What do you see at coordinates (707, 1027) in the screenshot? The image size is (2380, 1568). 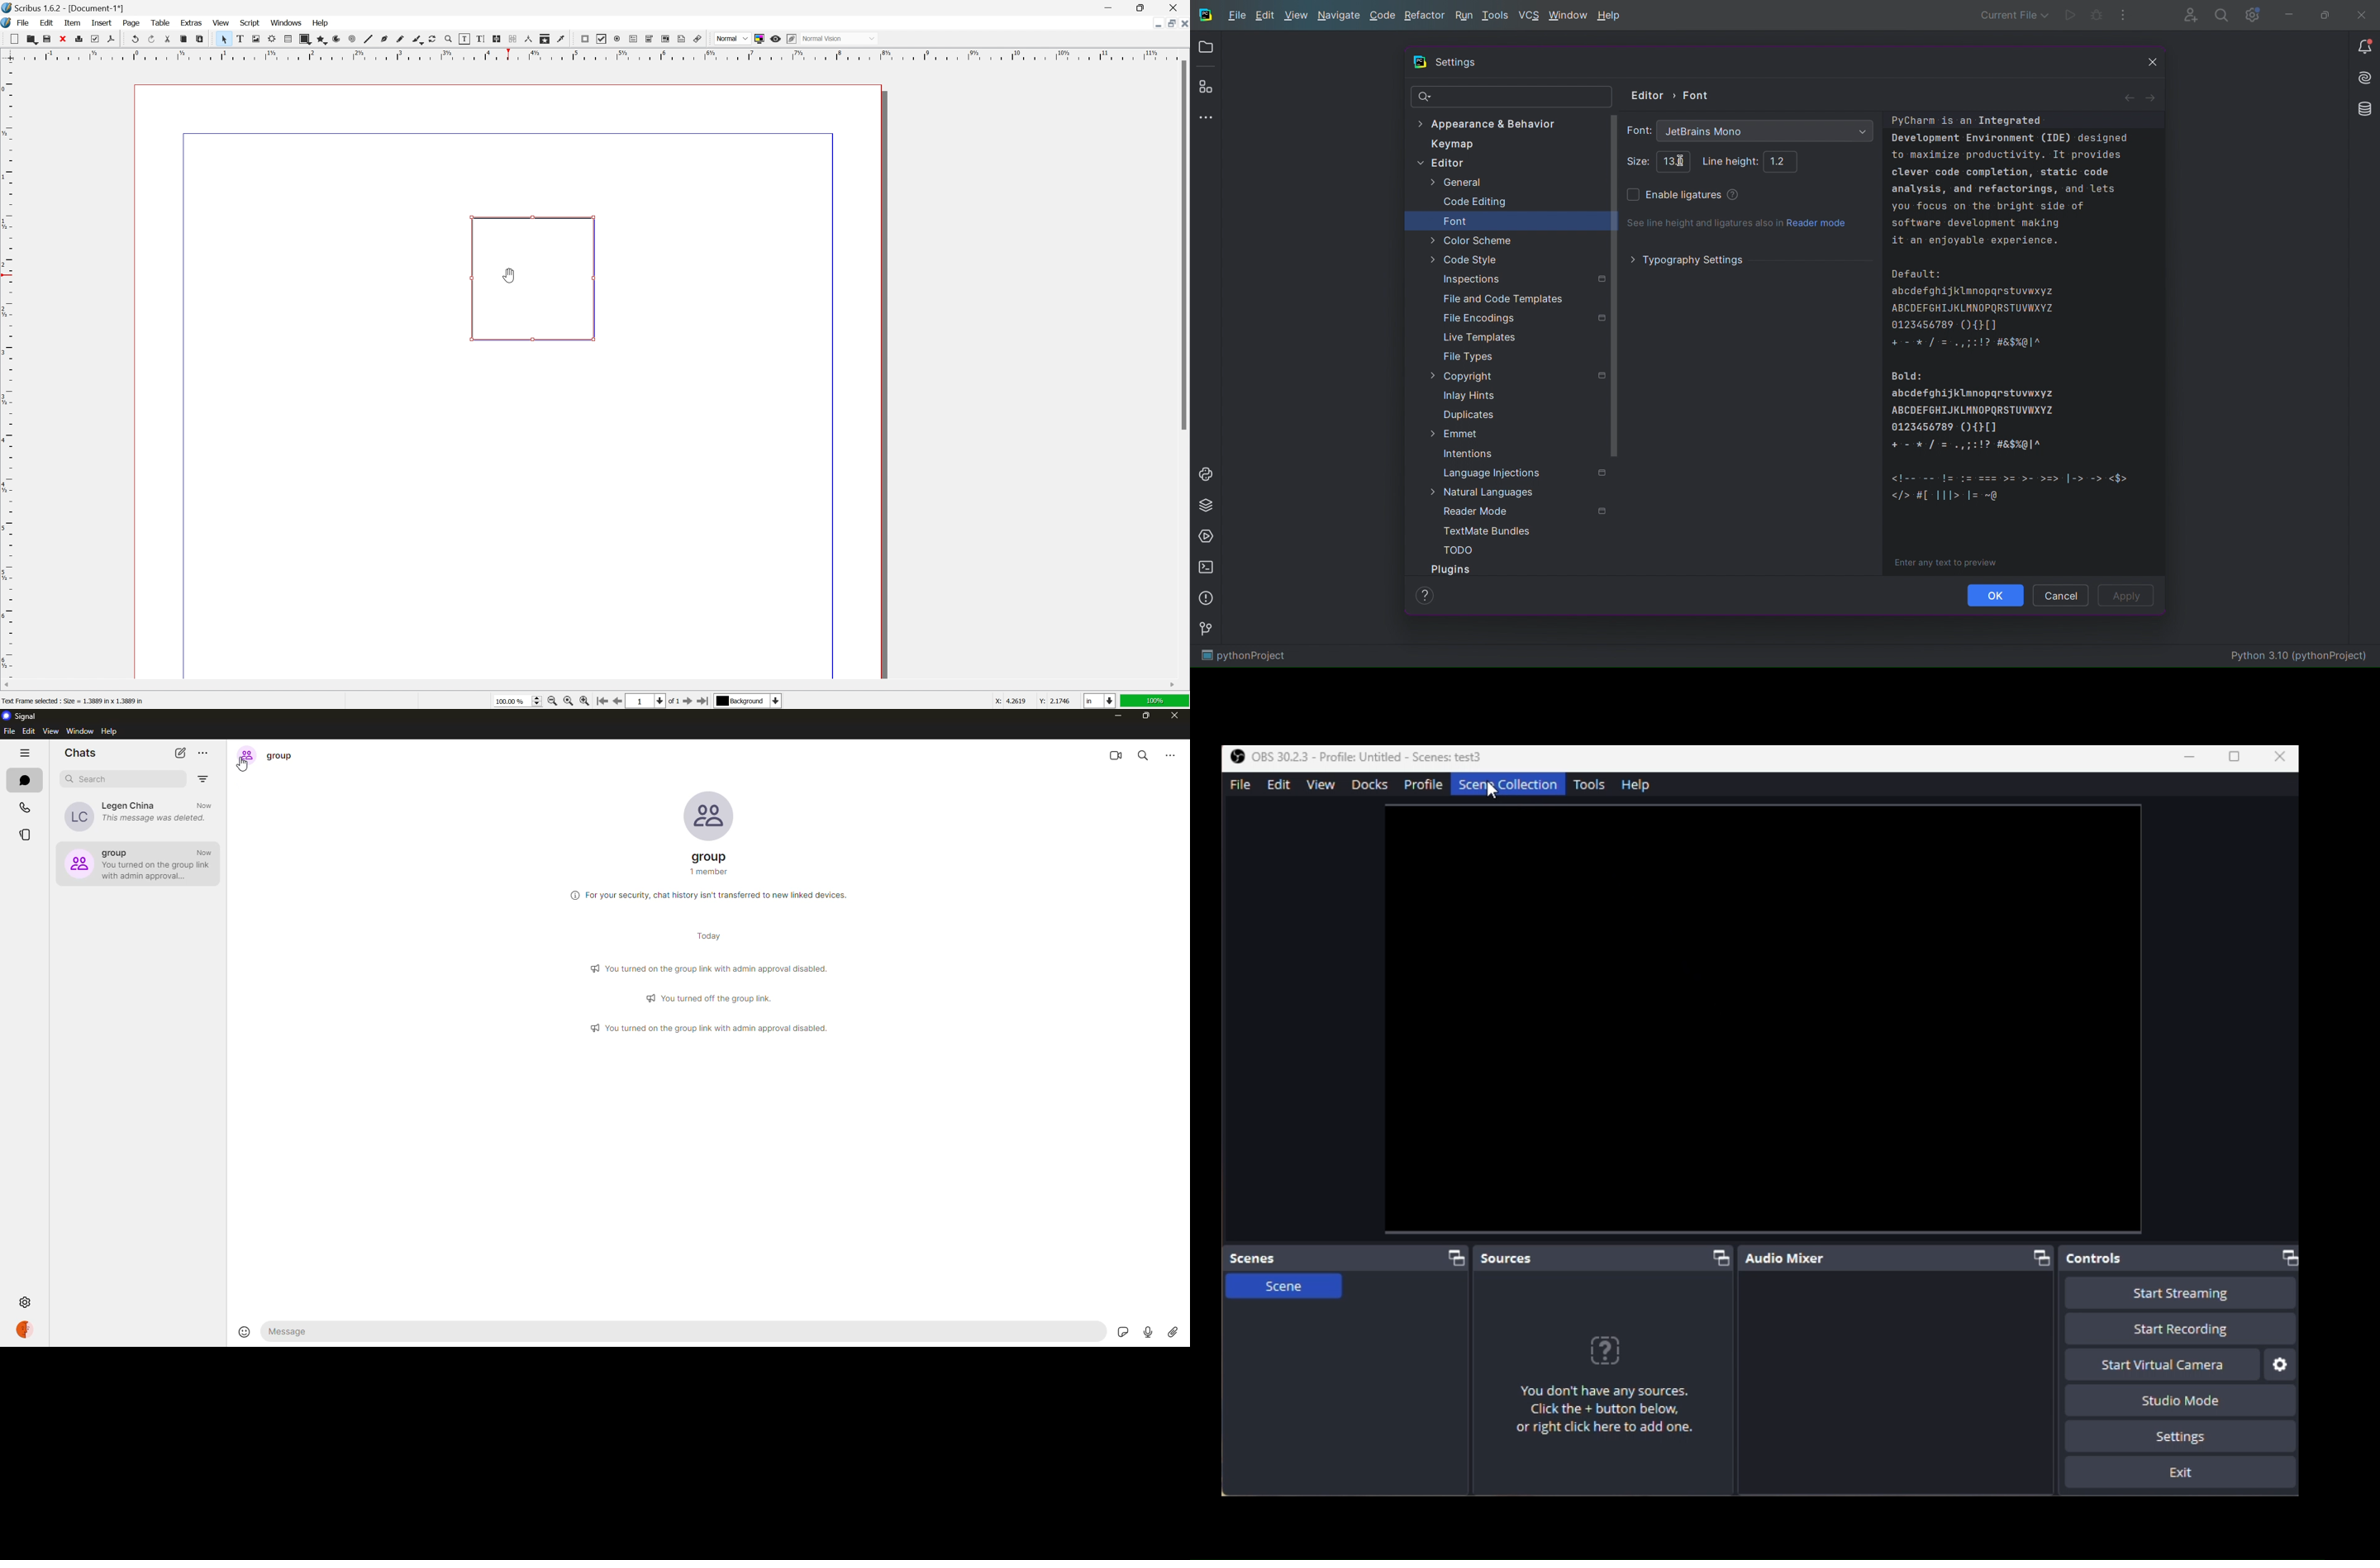 I see `info` at bounding box center [707, 1027].